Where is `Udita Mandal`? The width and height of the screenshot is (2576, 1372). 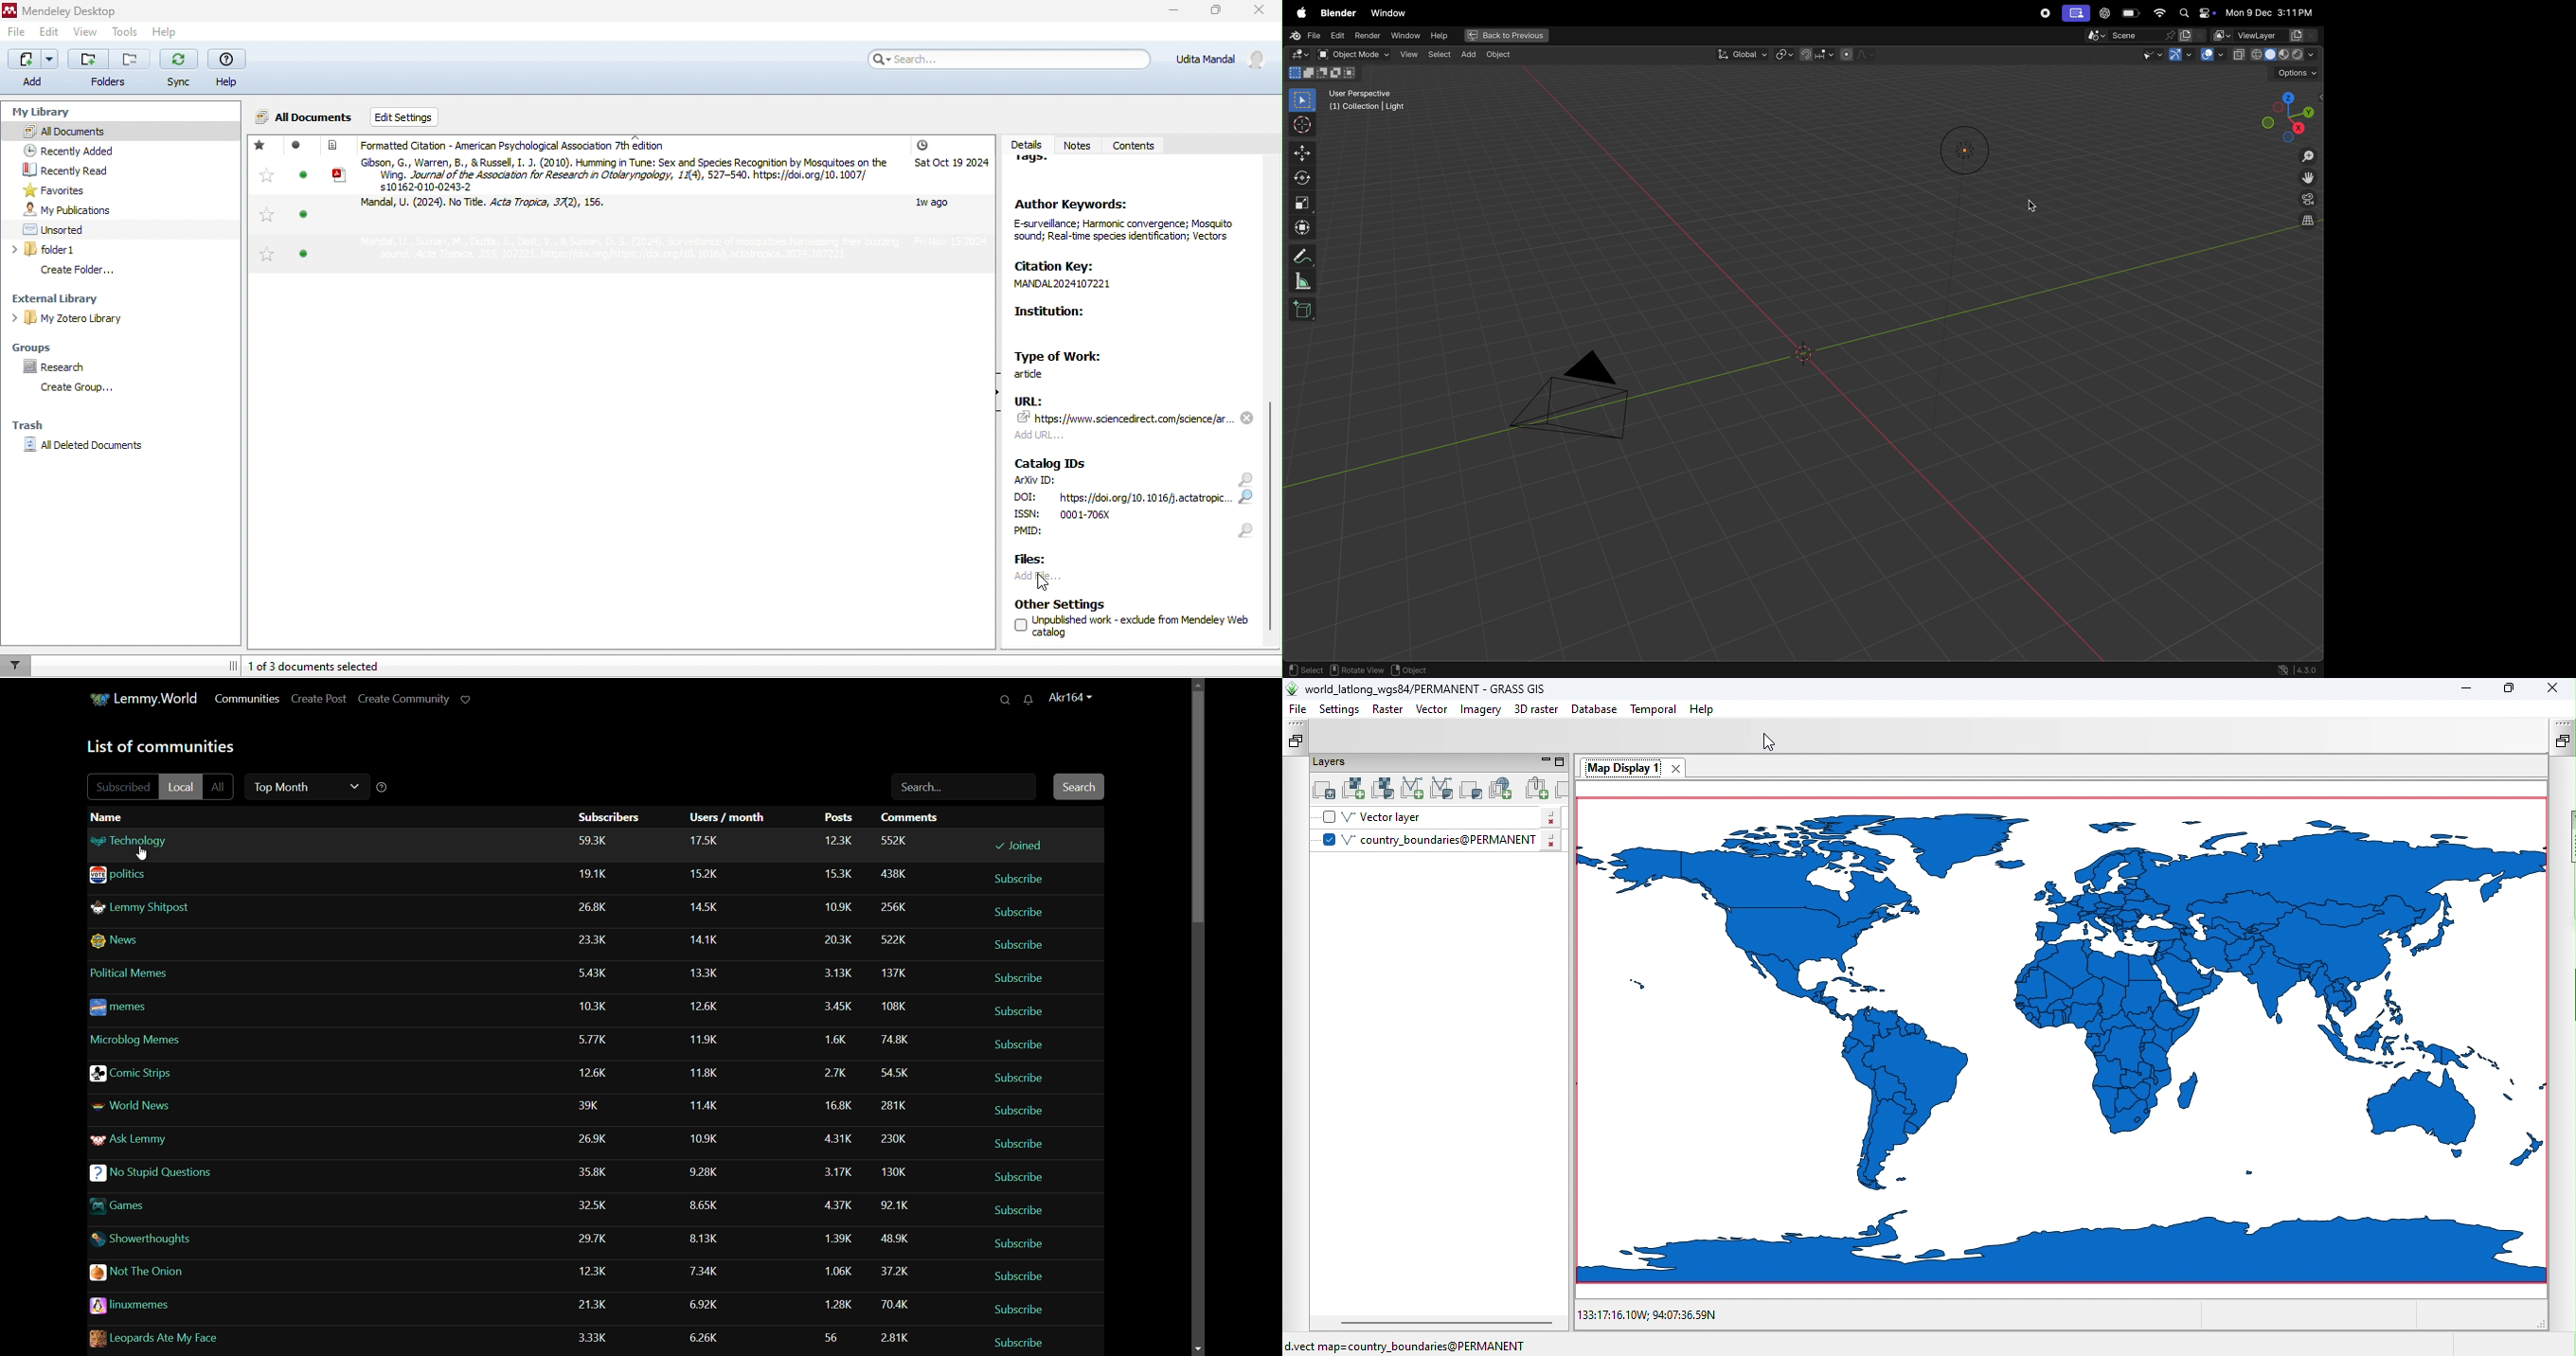 Udita Mandal is located at coordinates (1226, 59).